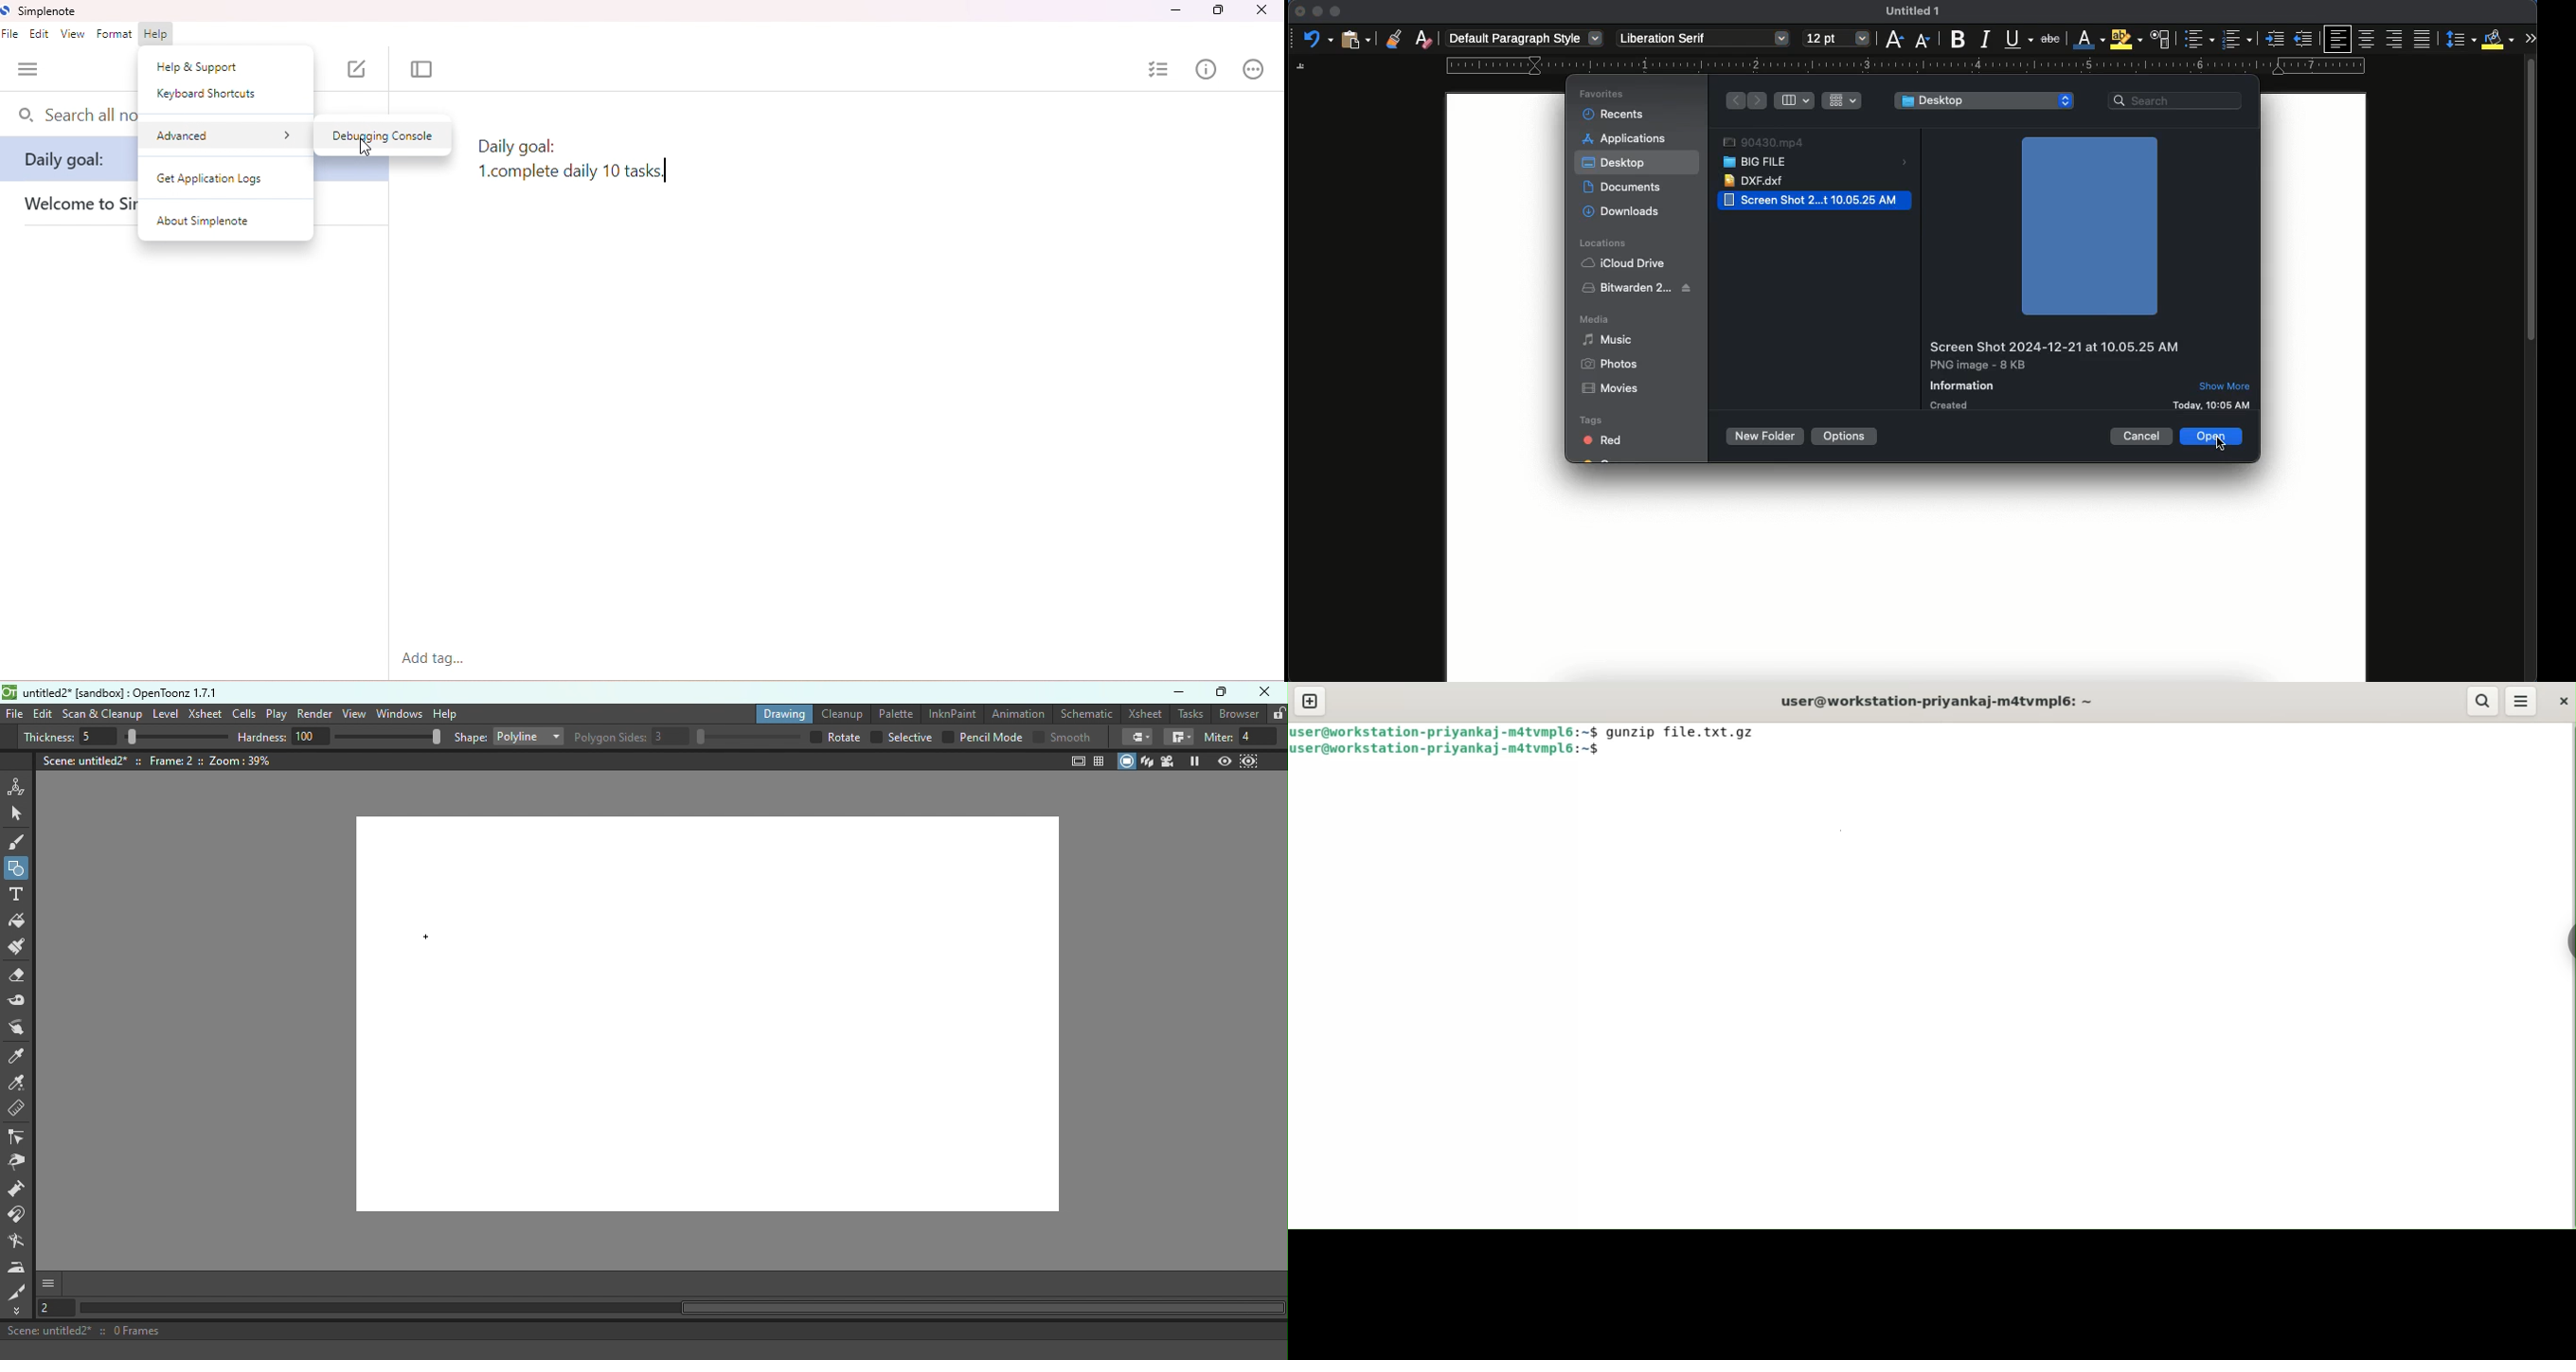  Describe the element at coordinates (1317, 40) in the screenshot. I see `undo` at that location.